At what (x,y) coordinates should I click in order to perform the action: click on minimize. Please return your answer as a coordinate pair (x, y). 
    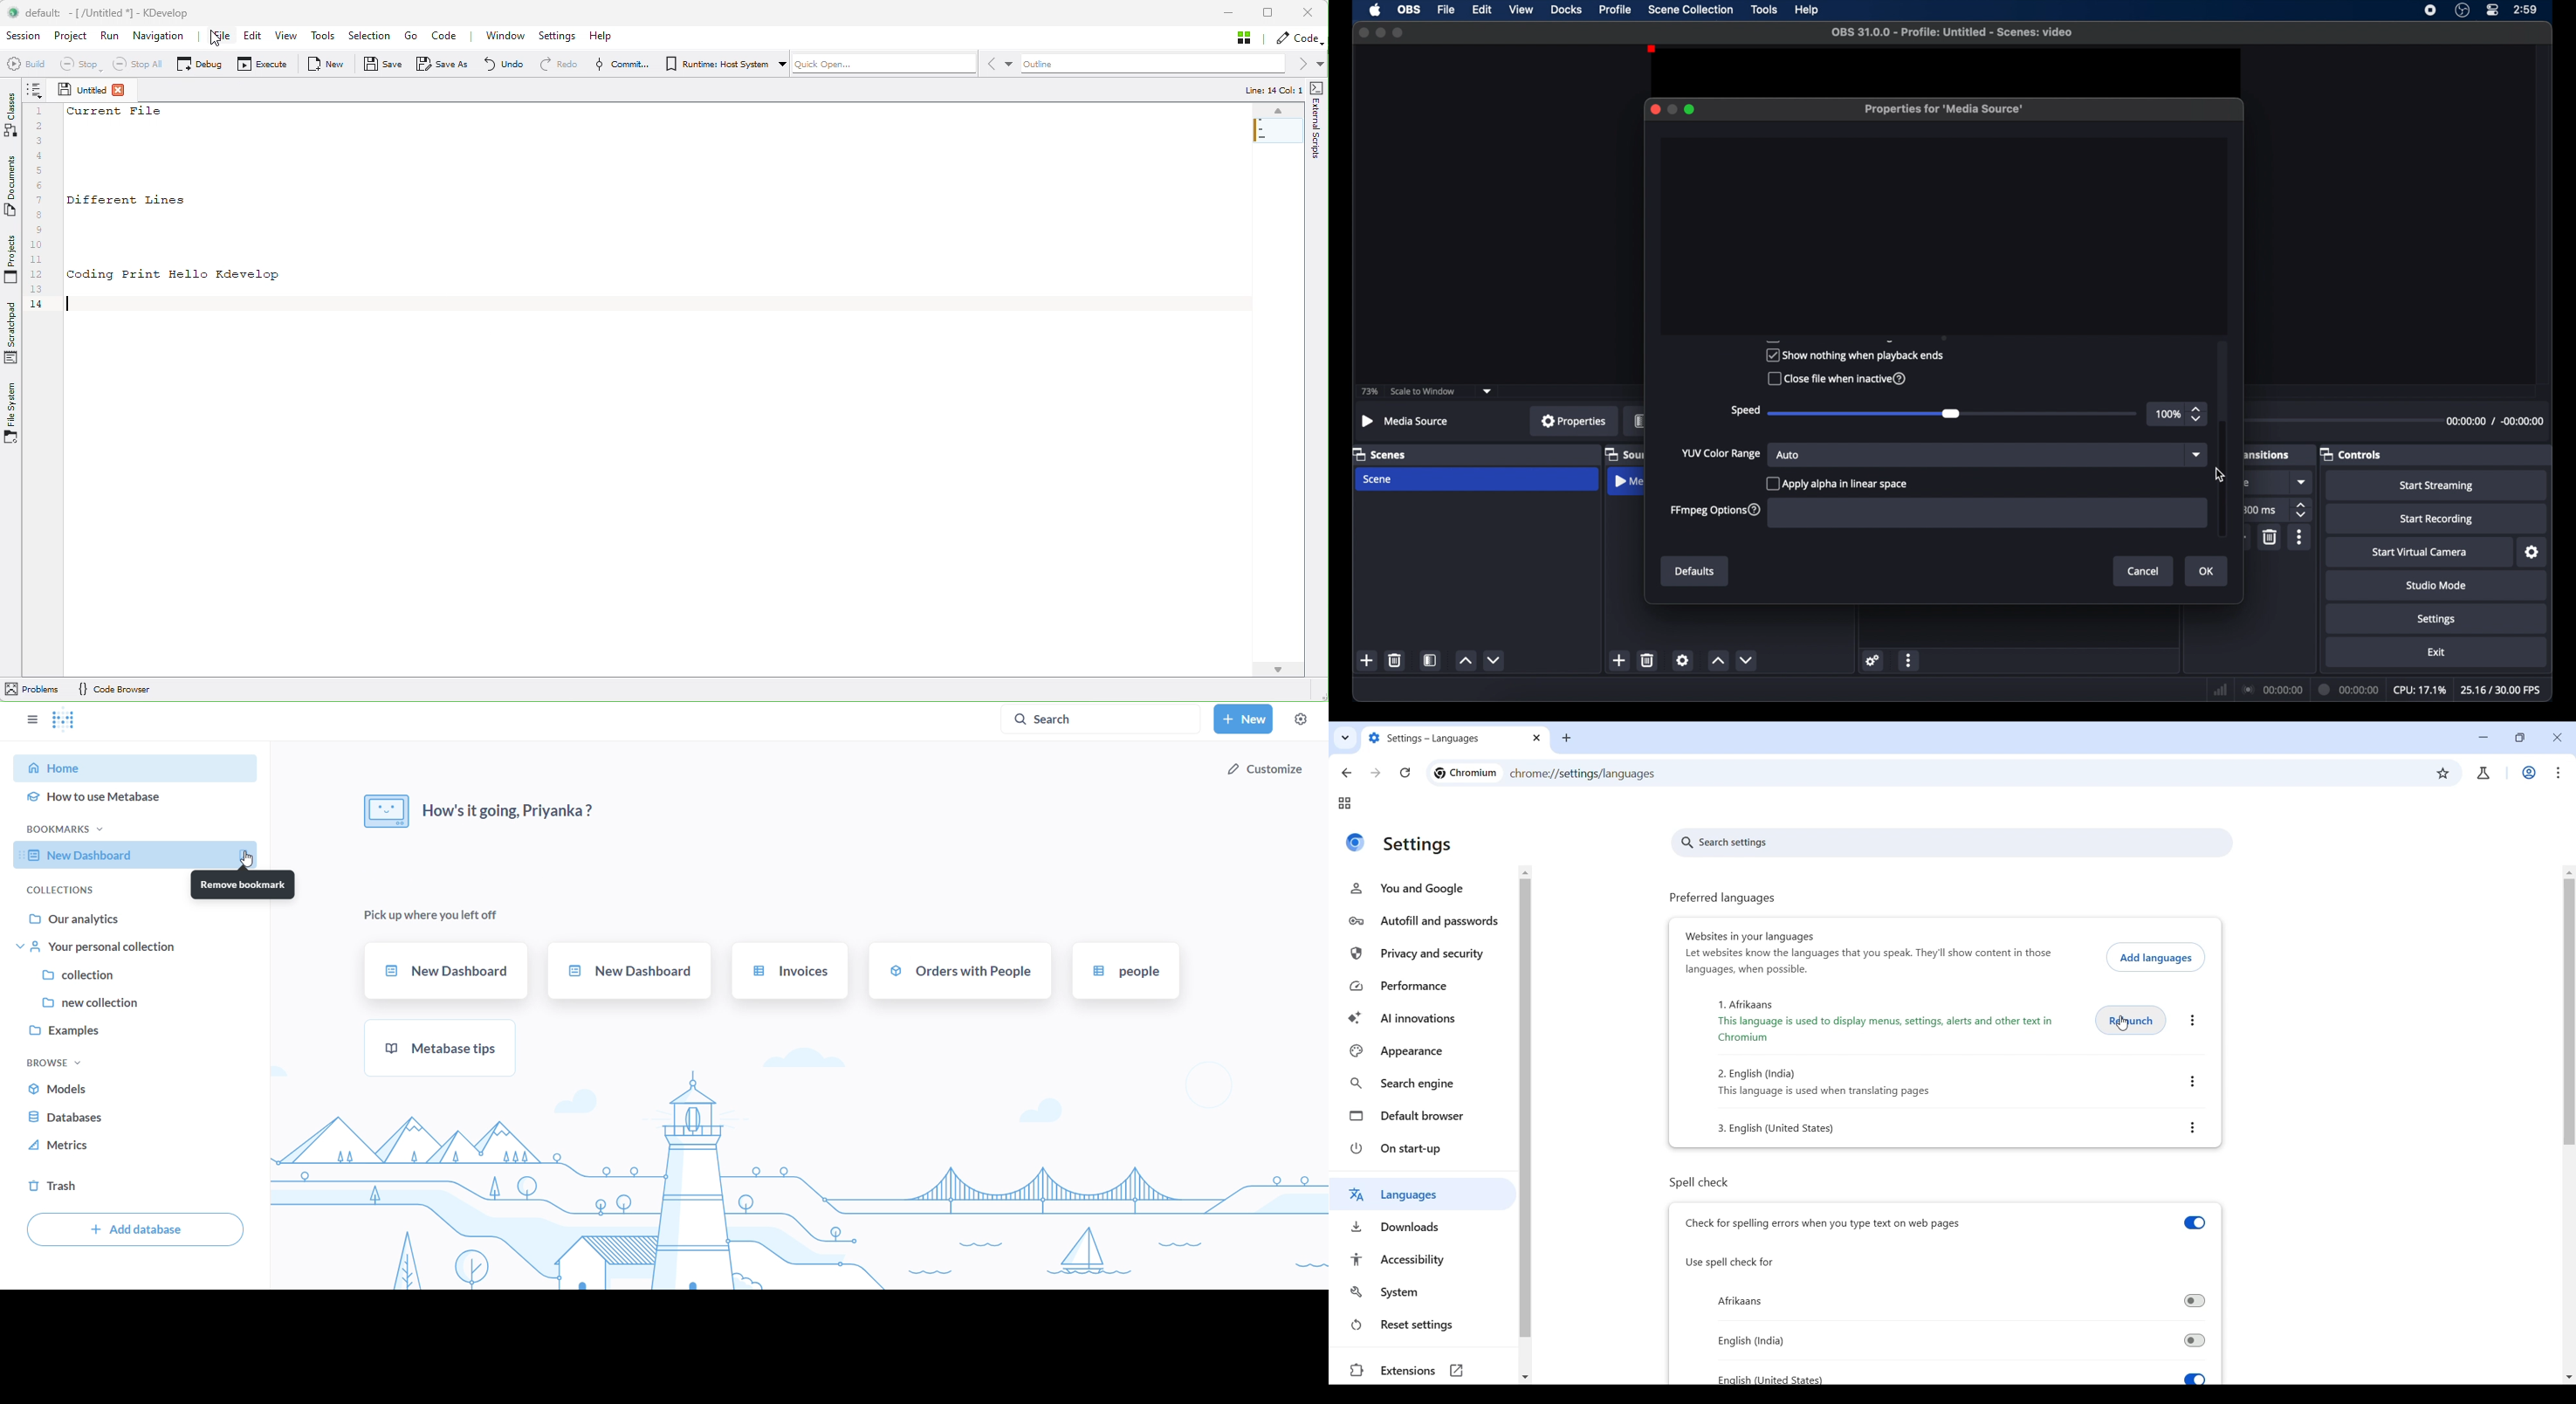
    Looking at the image, I should click on (1380, 32).